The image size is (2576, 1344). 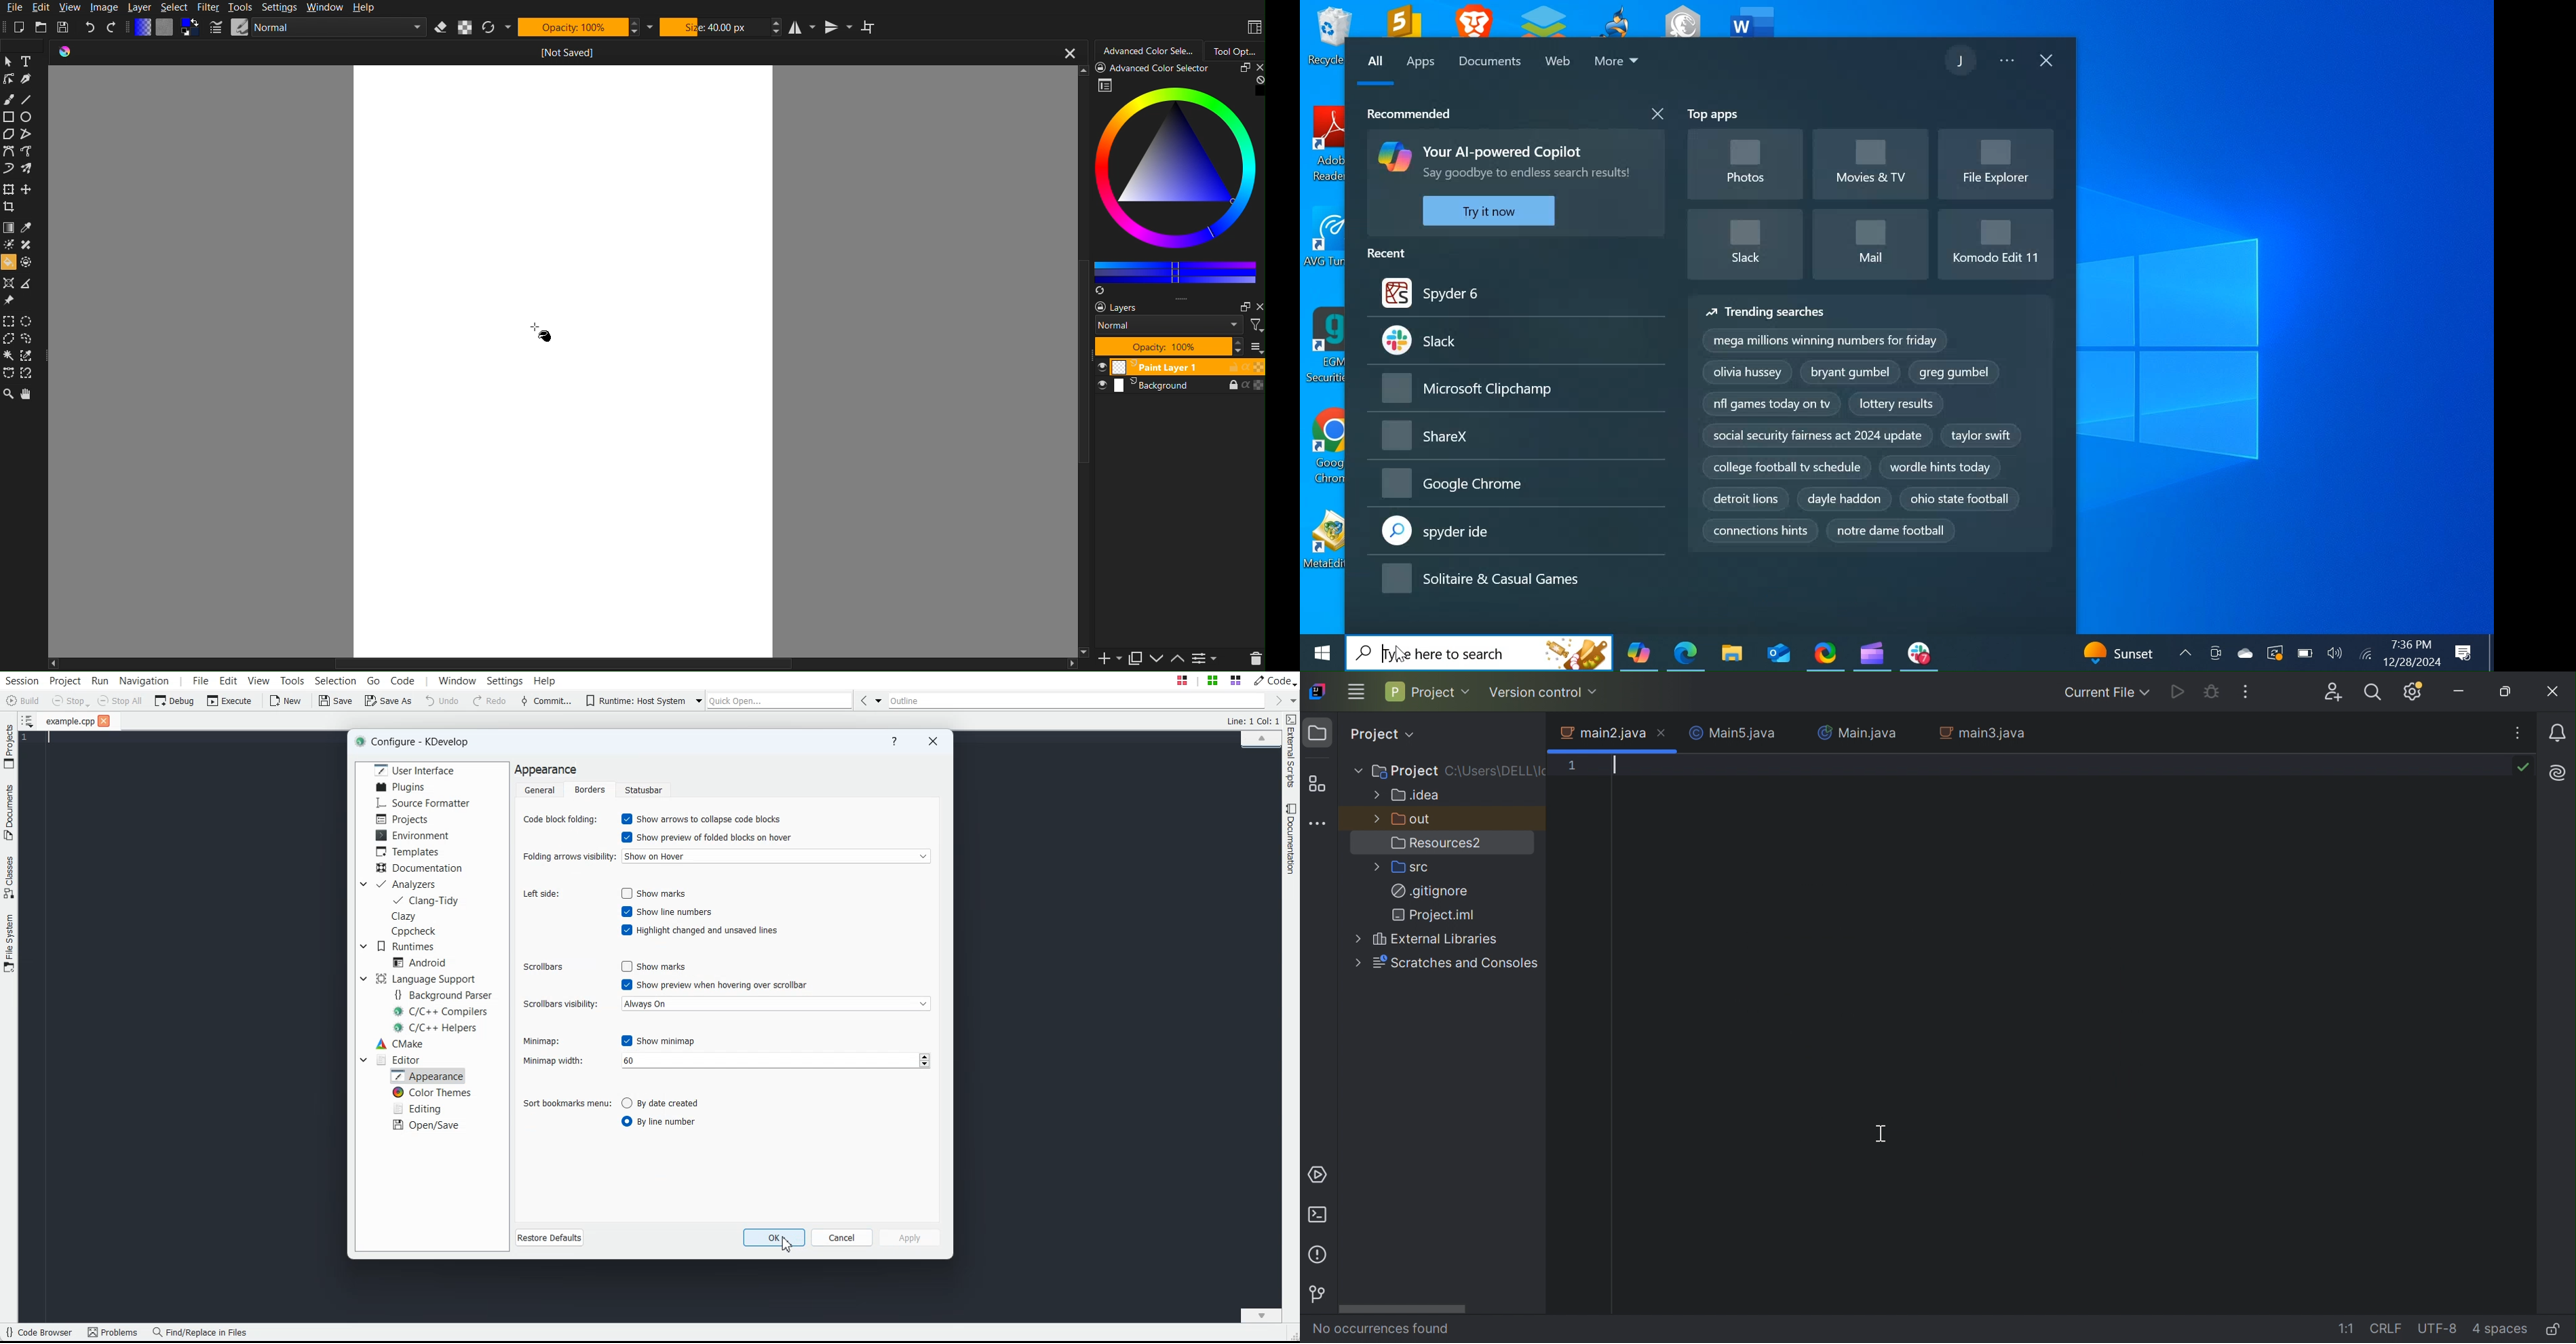 I want to click on Text - Your AI-powered Copilot, so click(x=1506, y=152).